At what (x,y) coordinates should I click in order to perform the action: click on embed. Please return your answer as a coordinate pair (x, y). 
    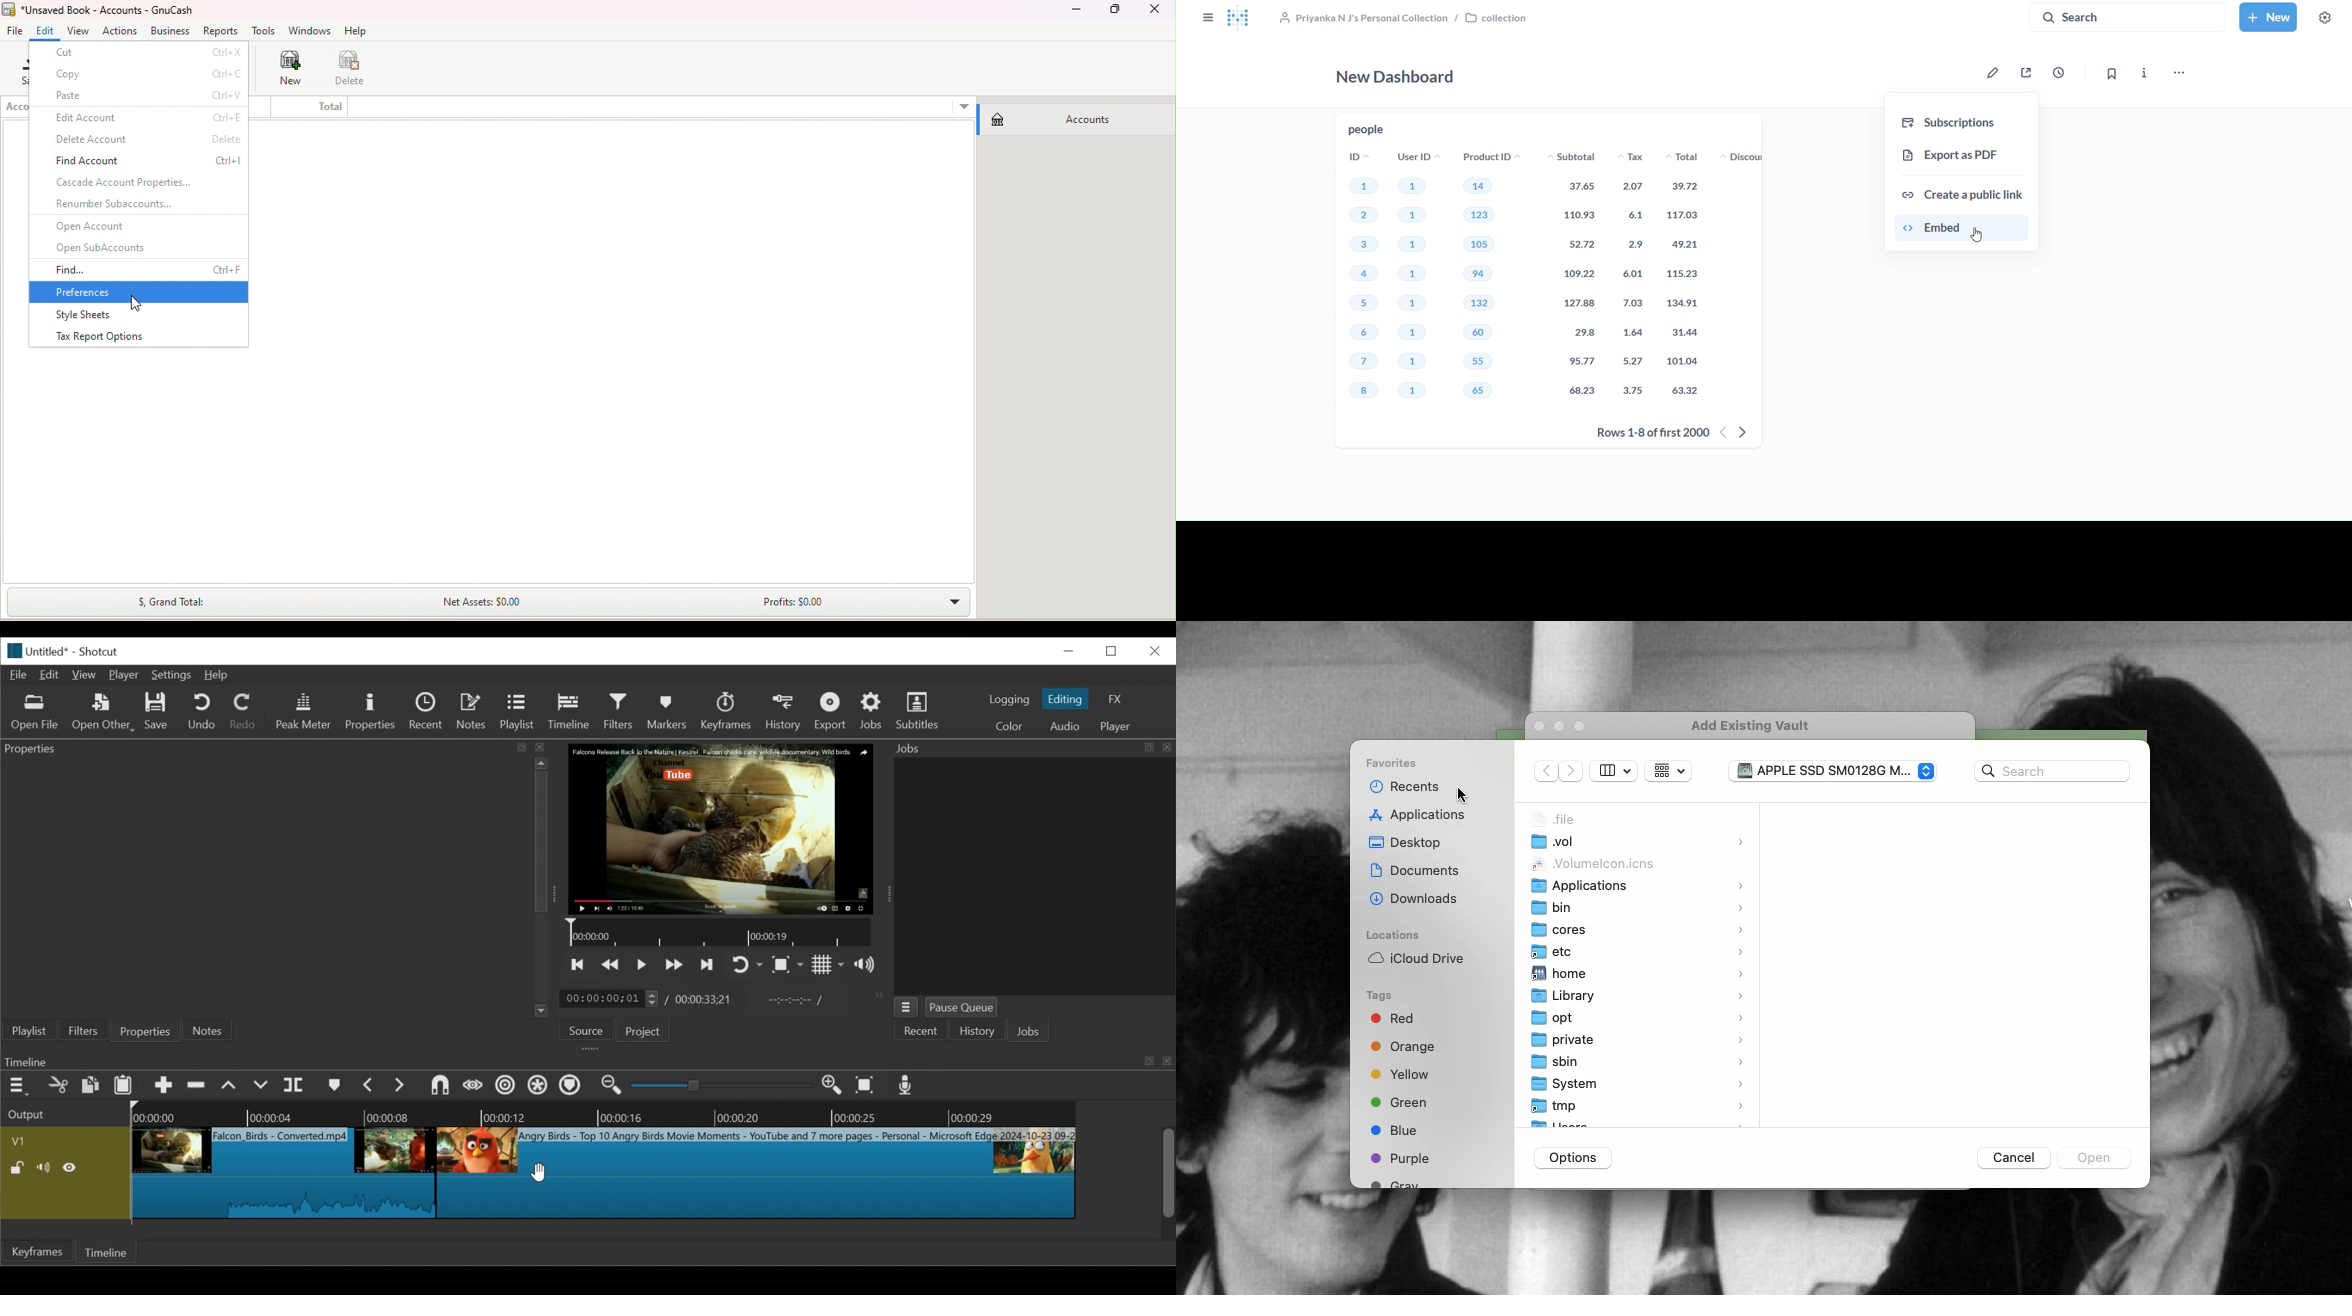
    Looking at the image, I should click on (1961, 228).